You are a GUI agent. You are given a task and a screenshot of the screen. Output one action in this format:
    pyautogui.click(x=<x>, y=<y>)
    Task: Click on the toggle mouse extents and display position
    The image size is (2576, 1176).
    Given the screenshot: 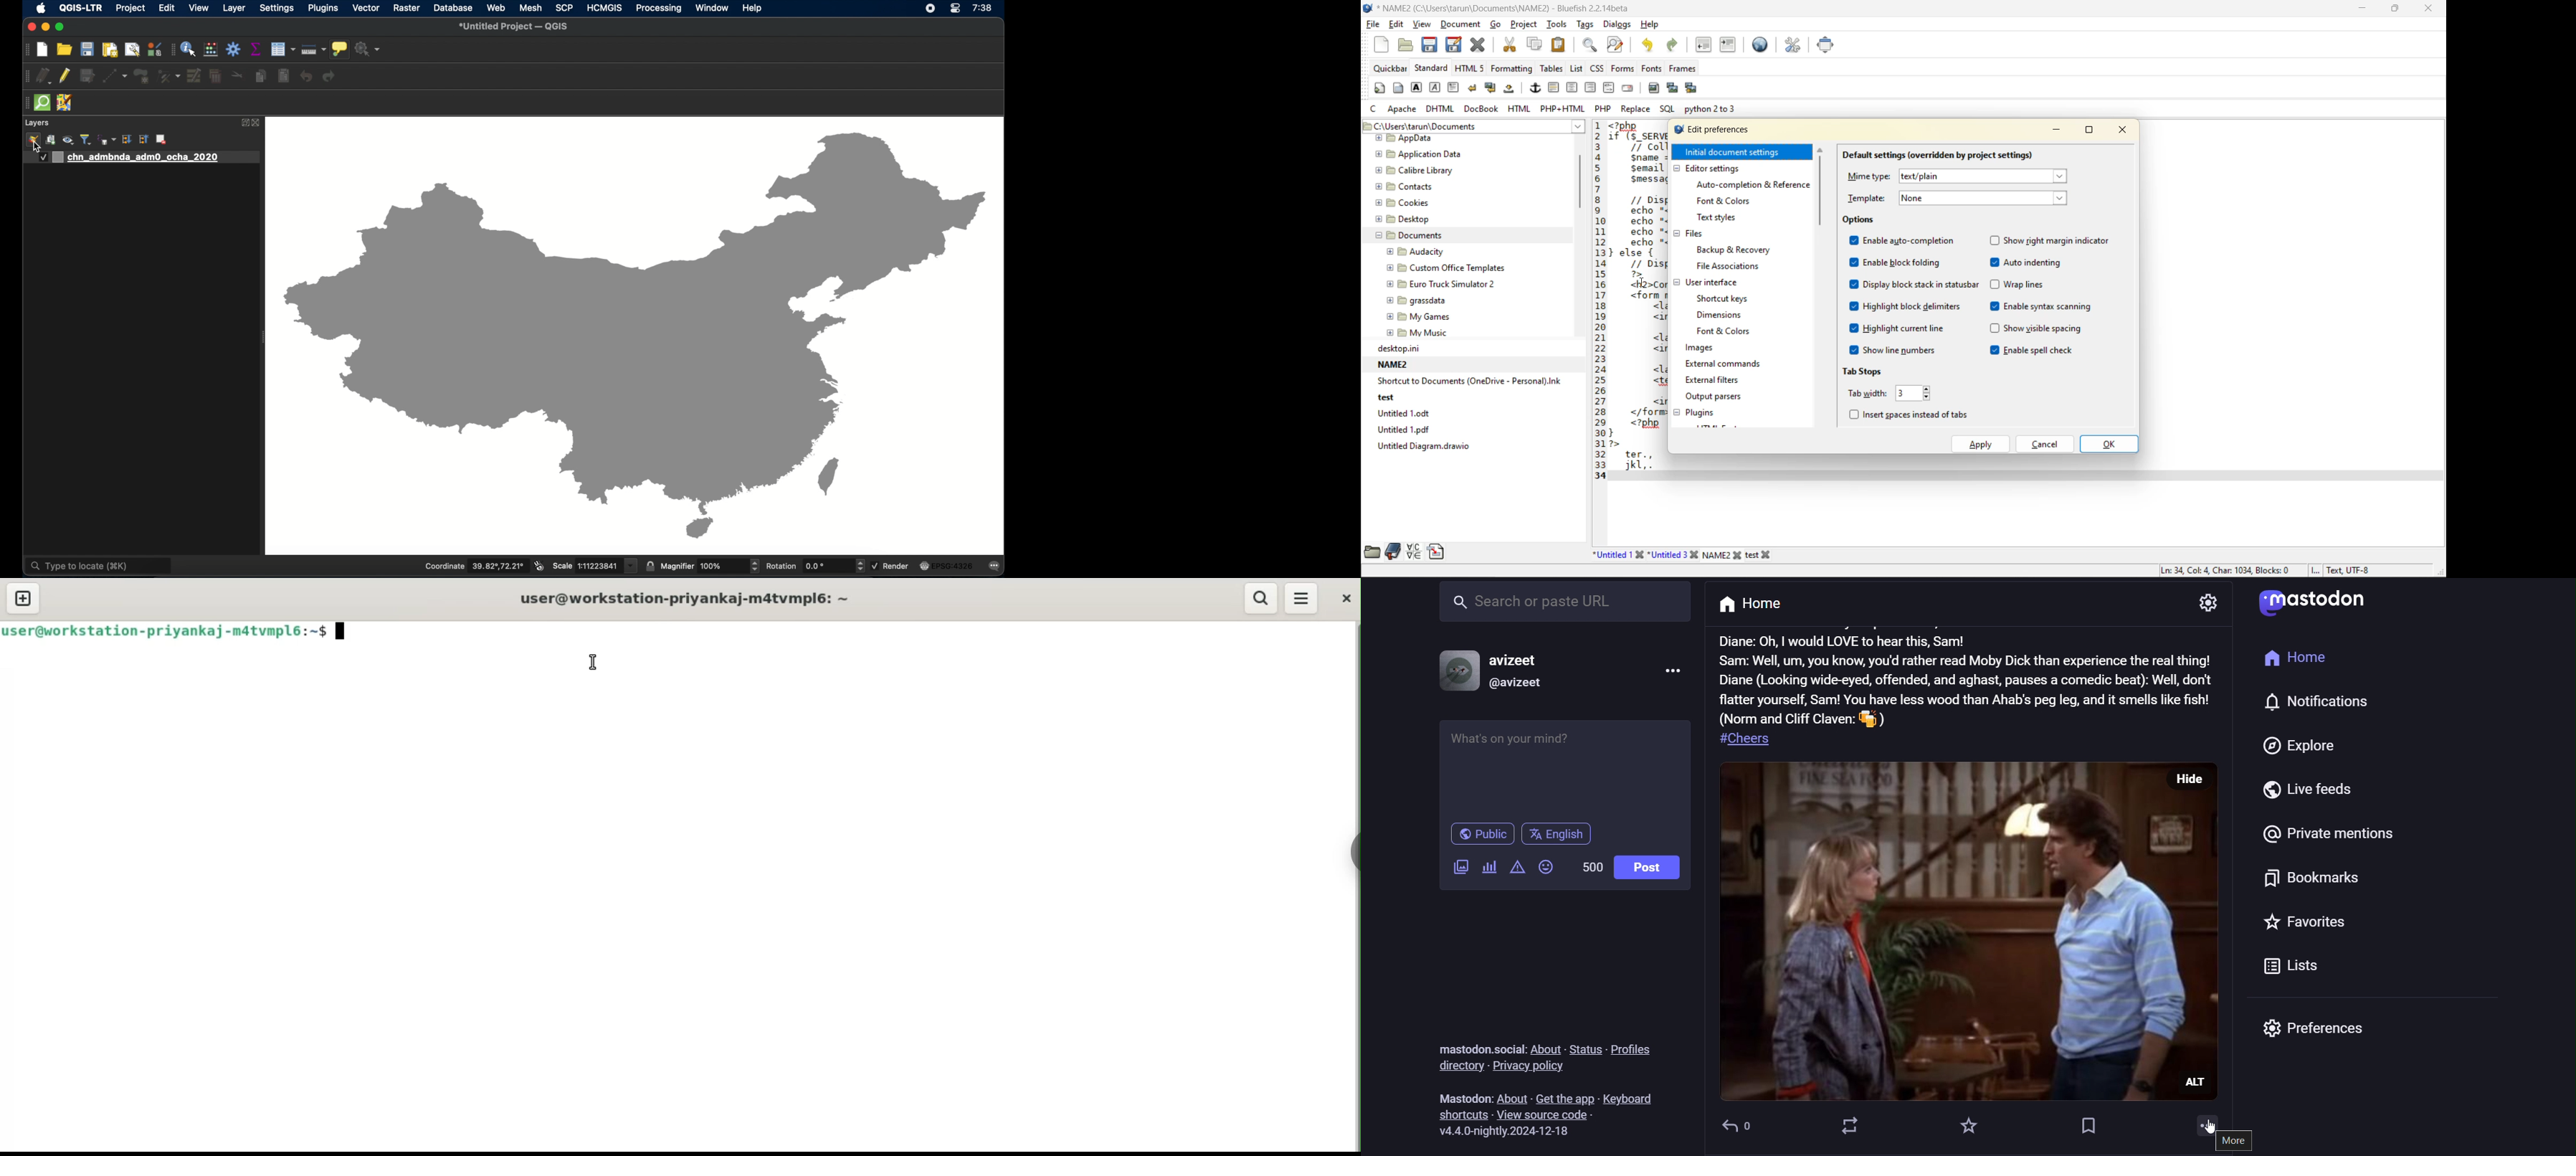 What is the action you would take?
    pyautogui.click(x=540, y=565)
    